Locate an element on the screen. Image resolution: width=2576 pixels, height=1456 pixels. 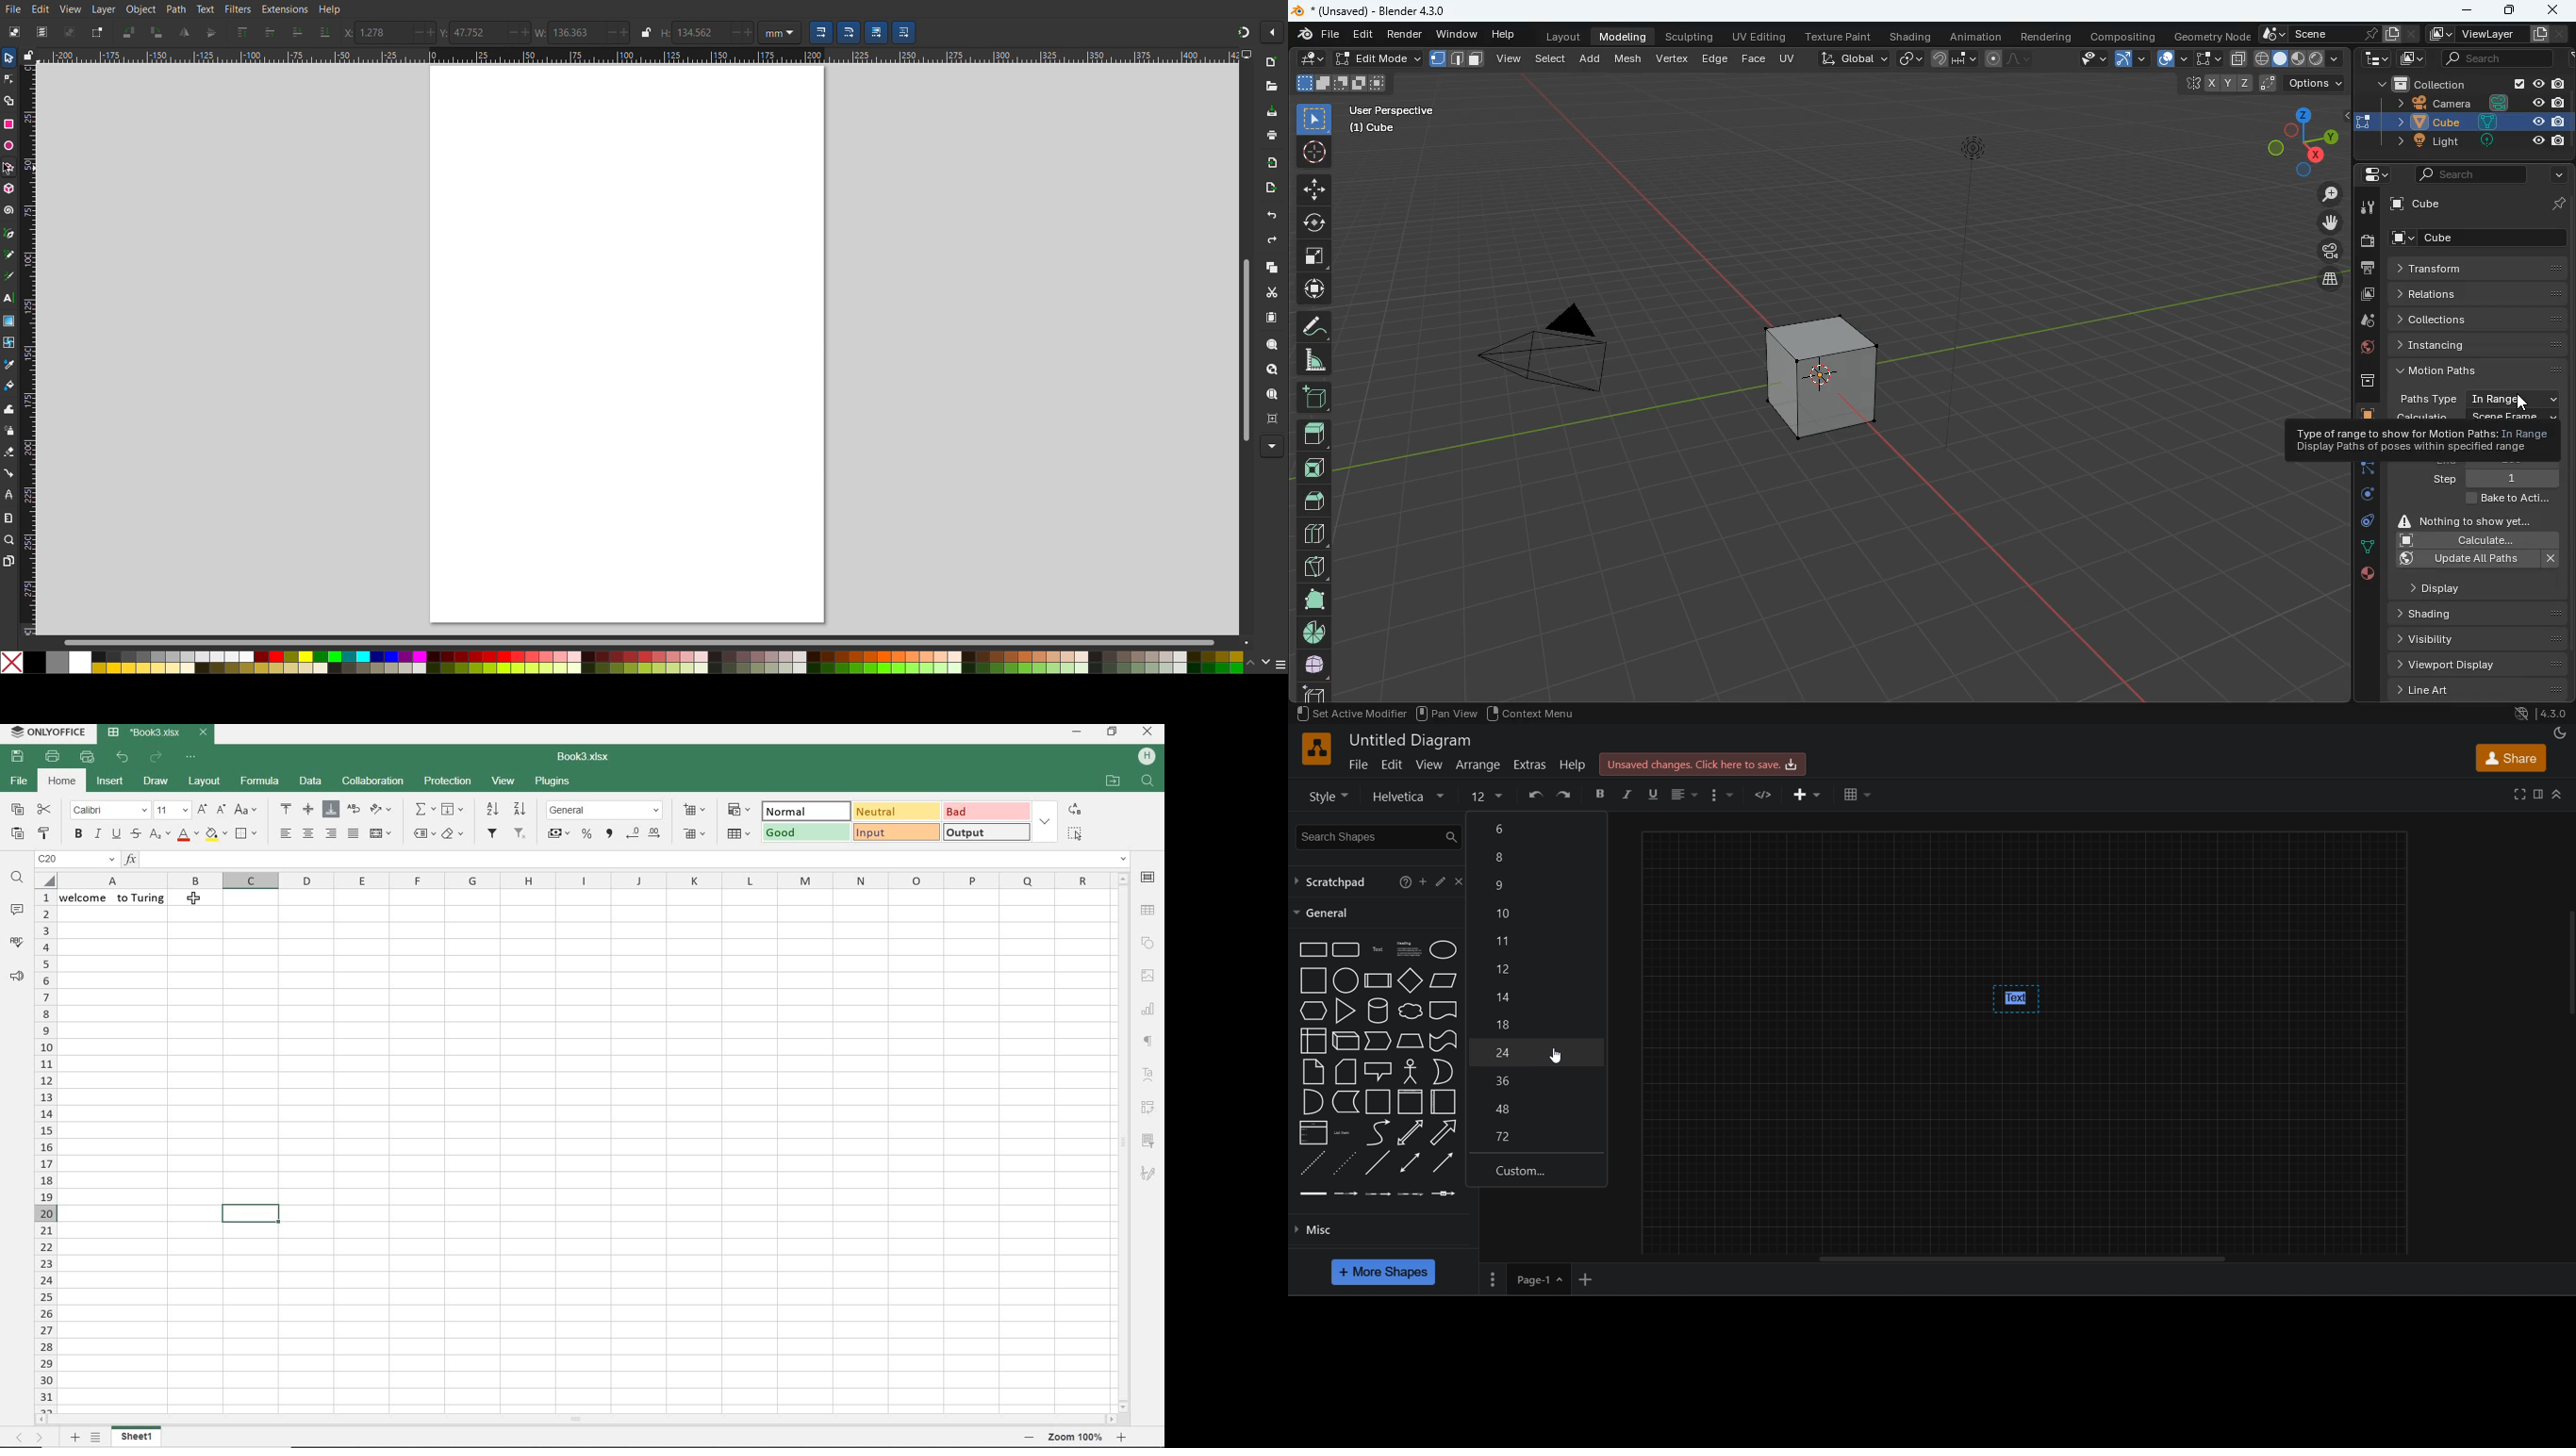
format is located at coordinates (2538, 794).